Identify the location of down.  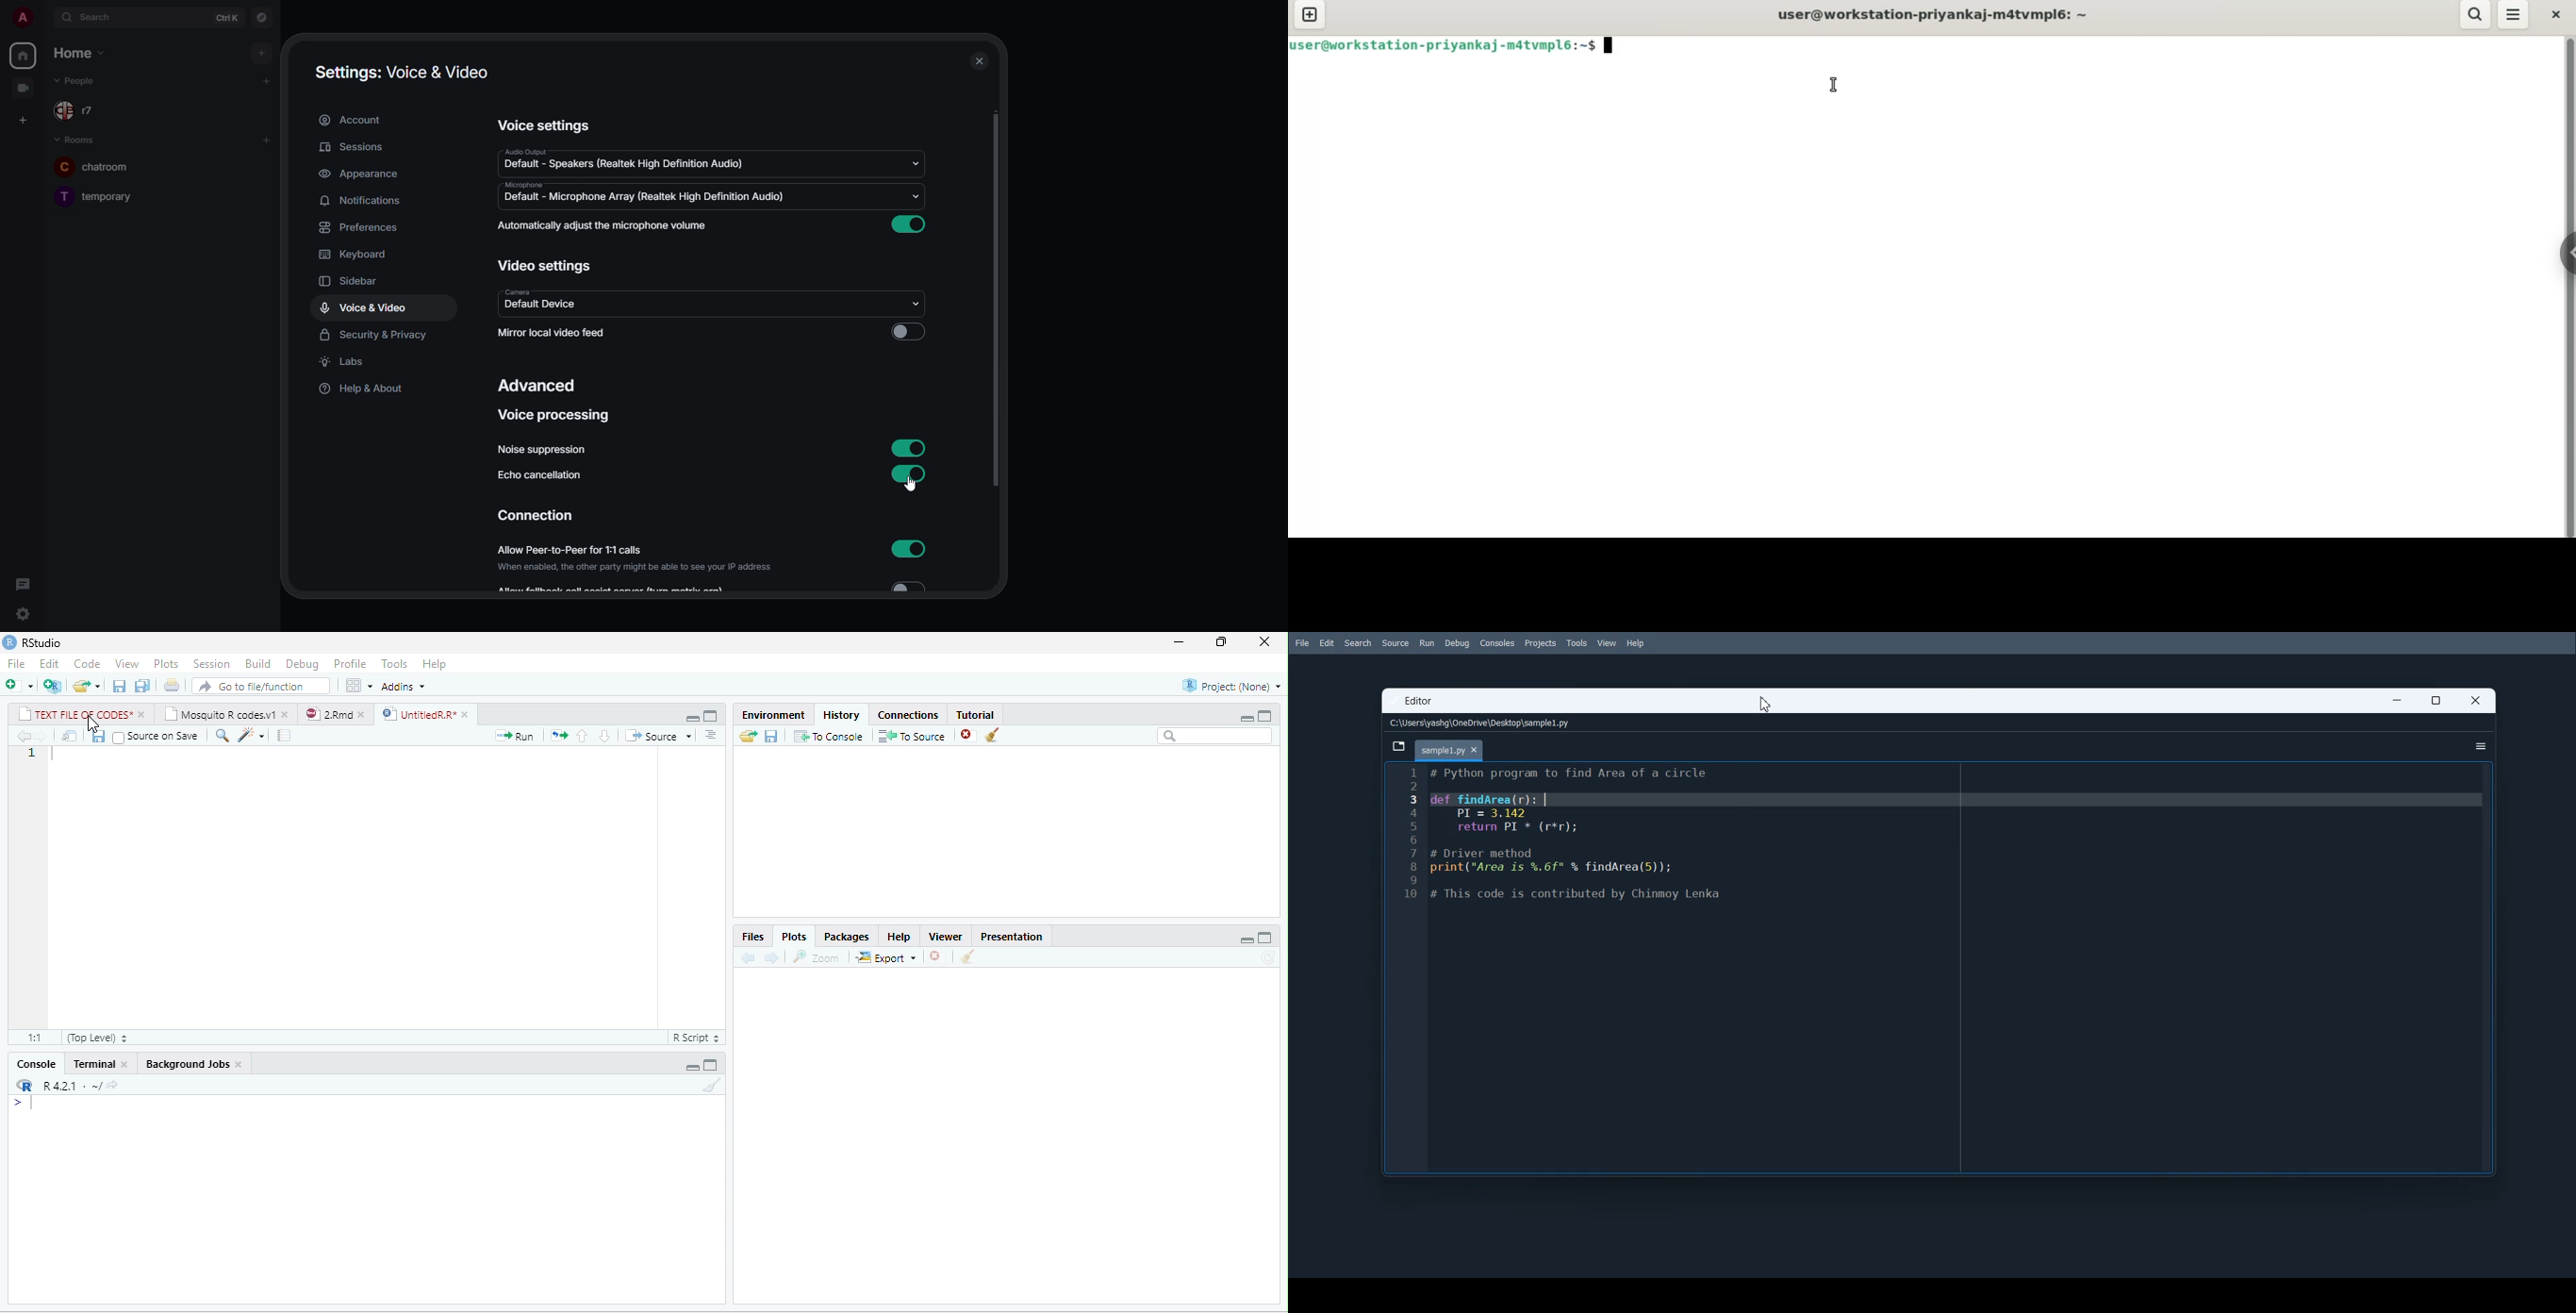
(605, 736).